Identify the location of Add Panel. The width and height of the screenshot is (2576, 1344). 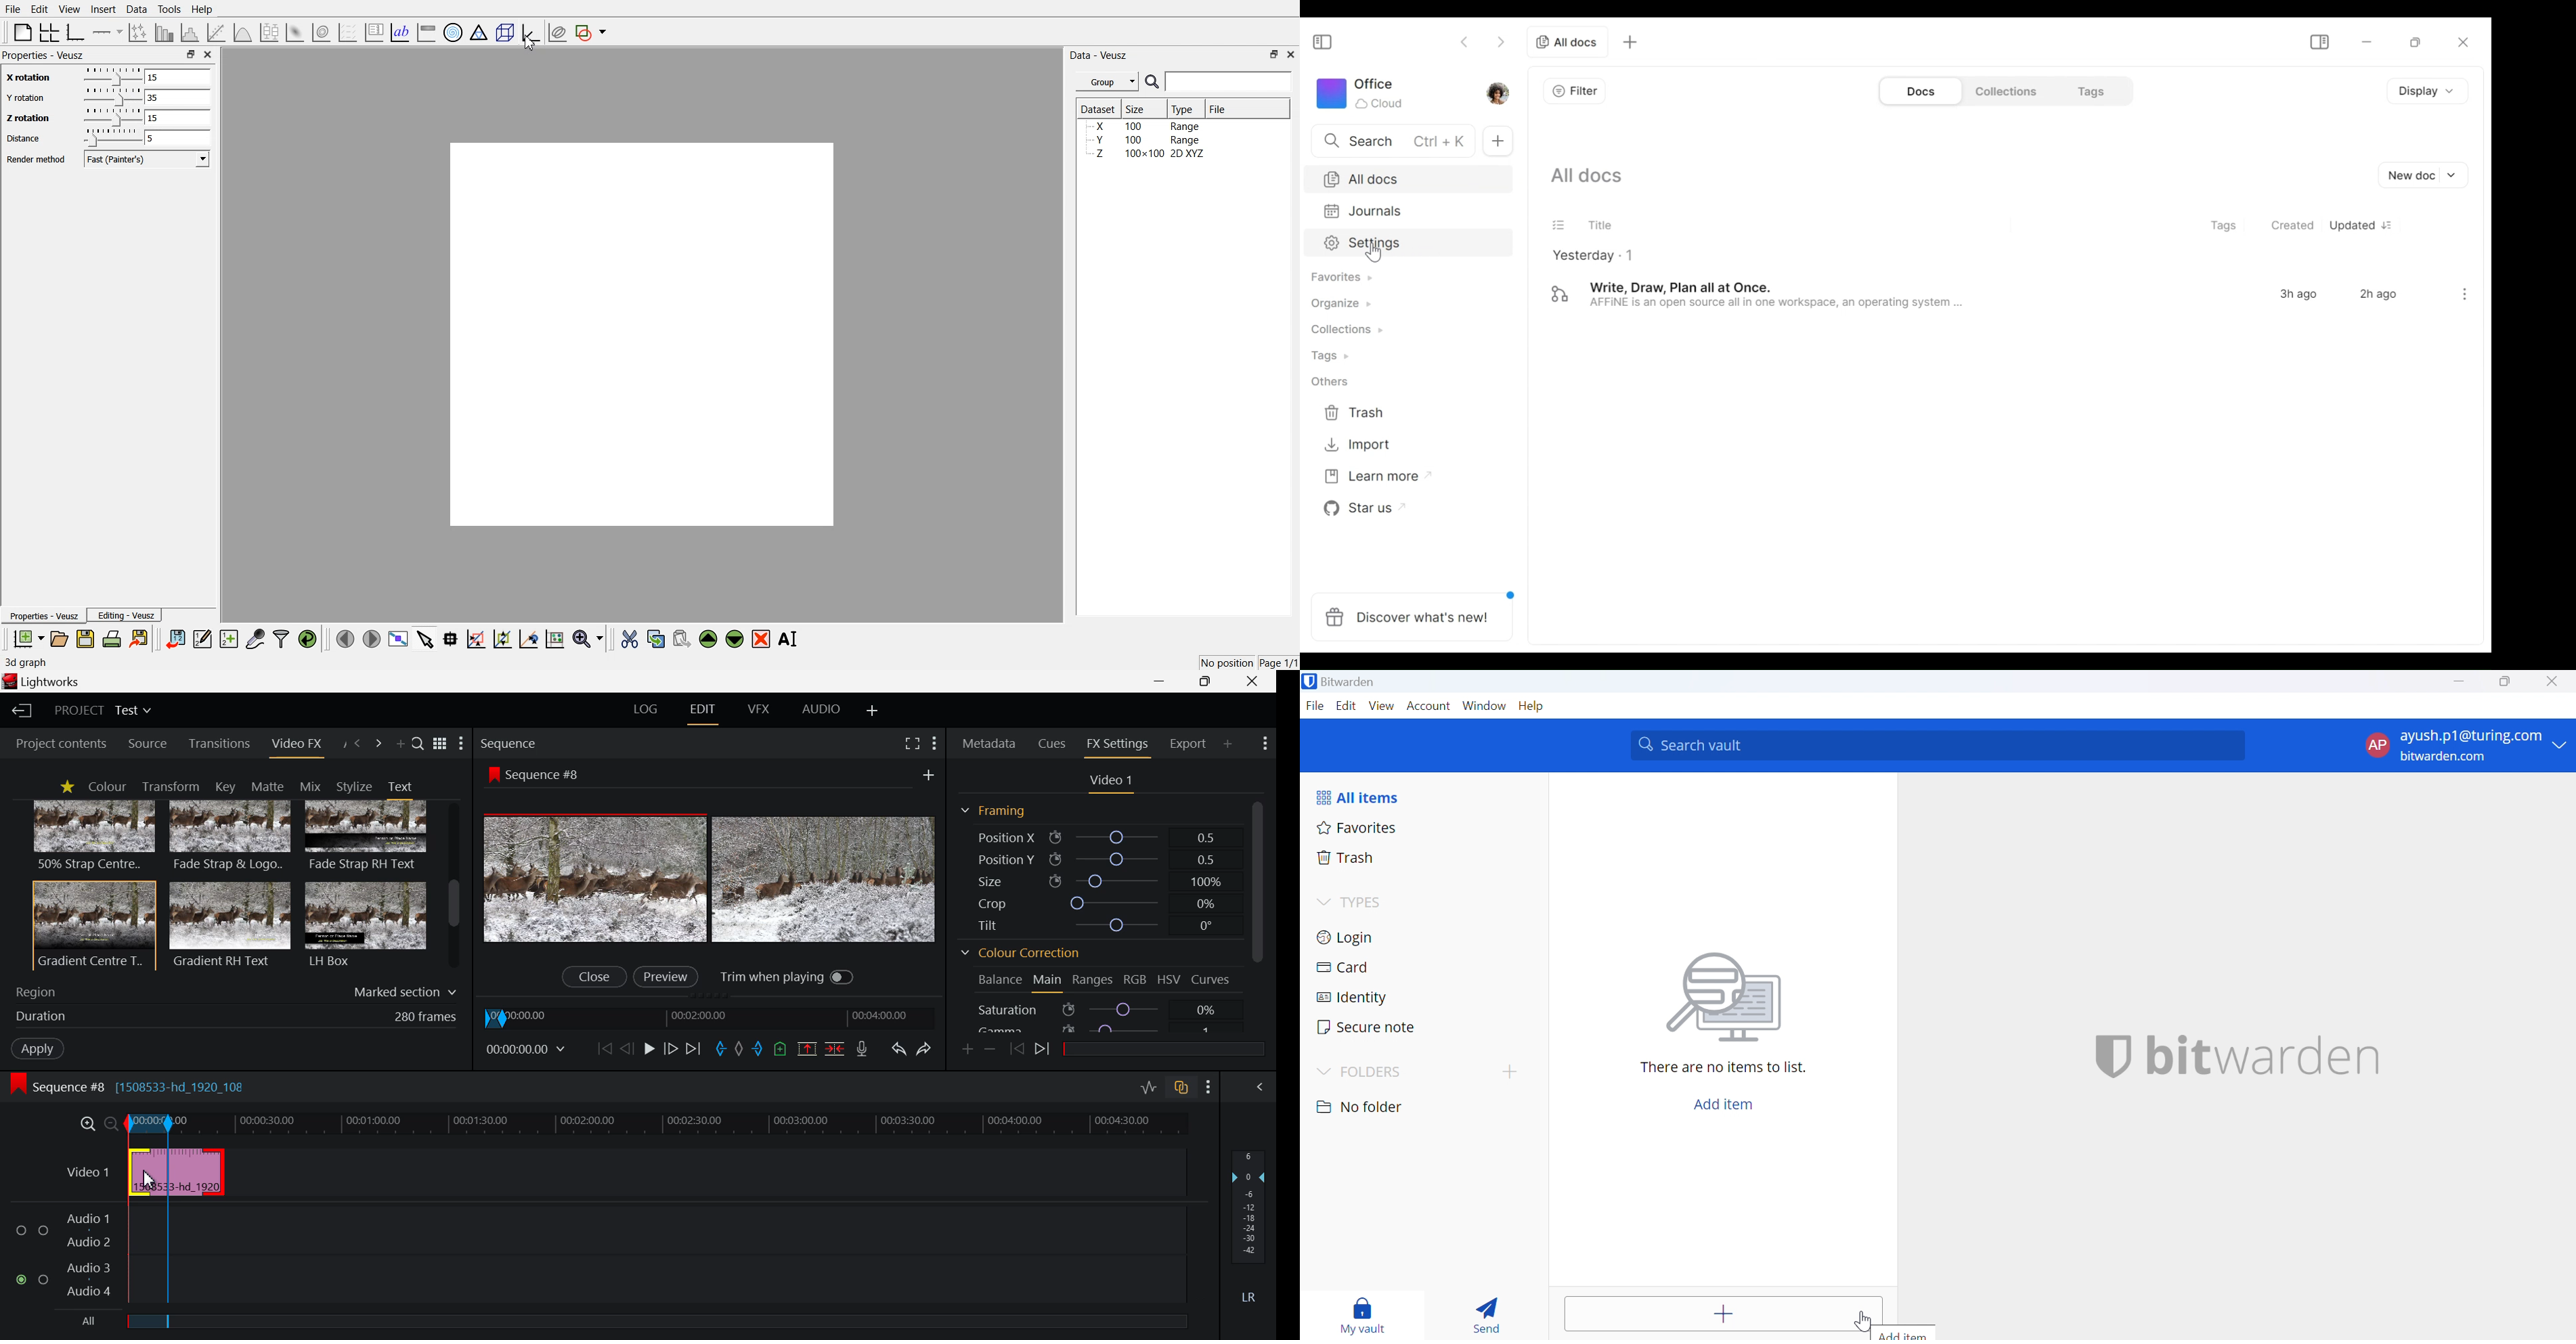
(400, 746).